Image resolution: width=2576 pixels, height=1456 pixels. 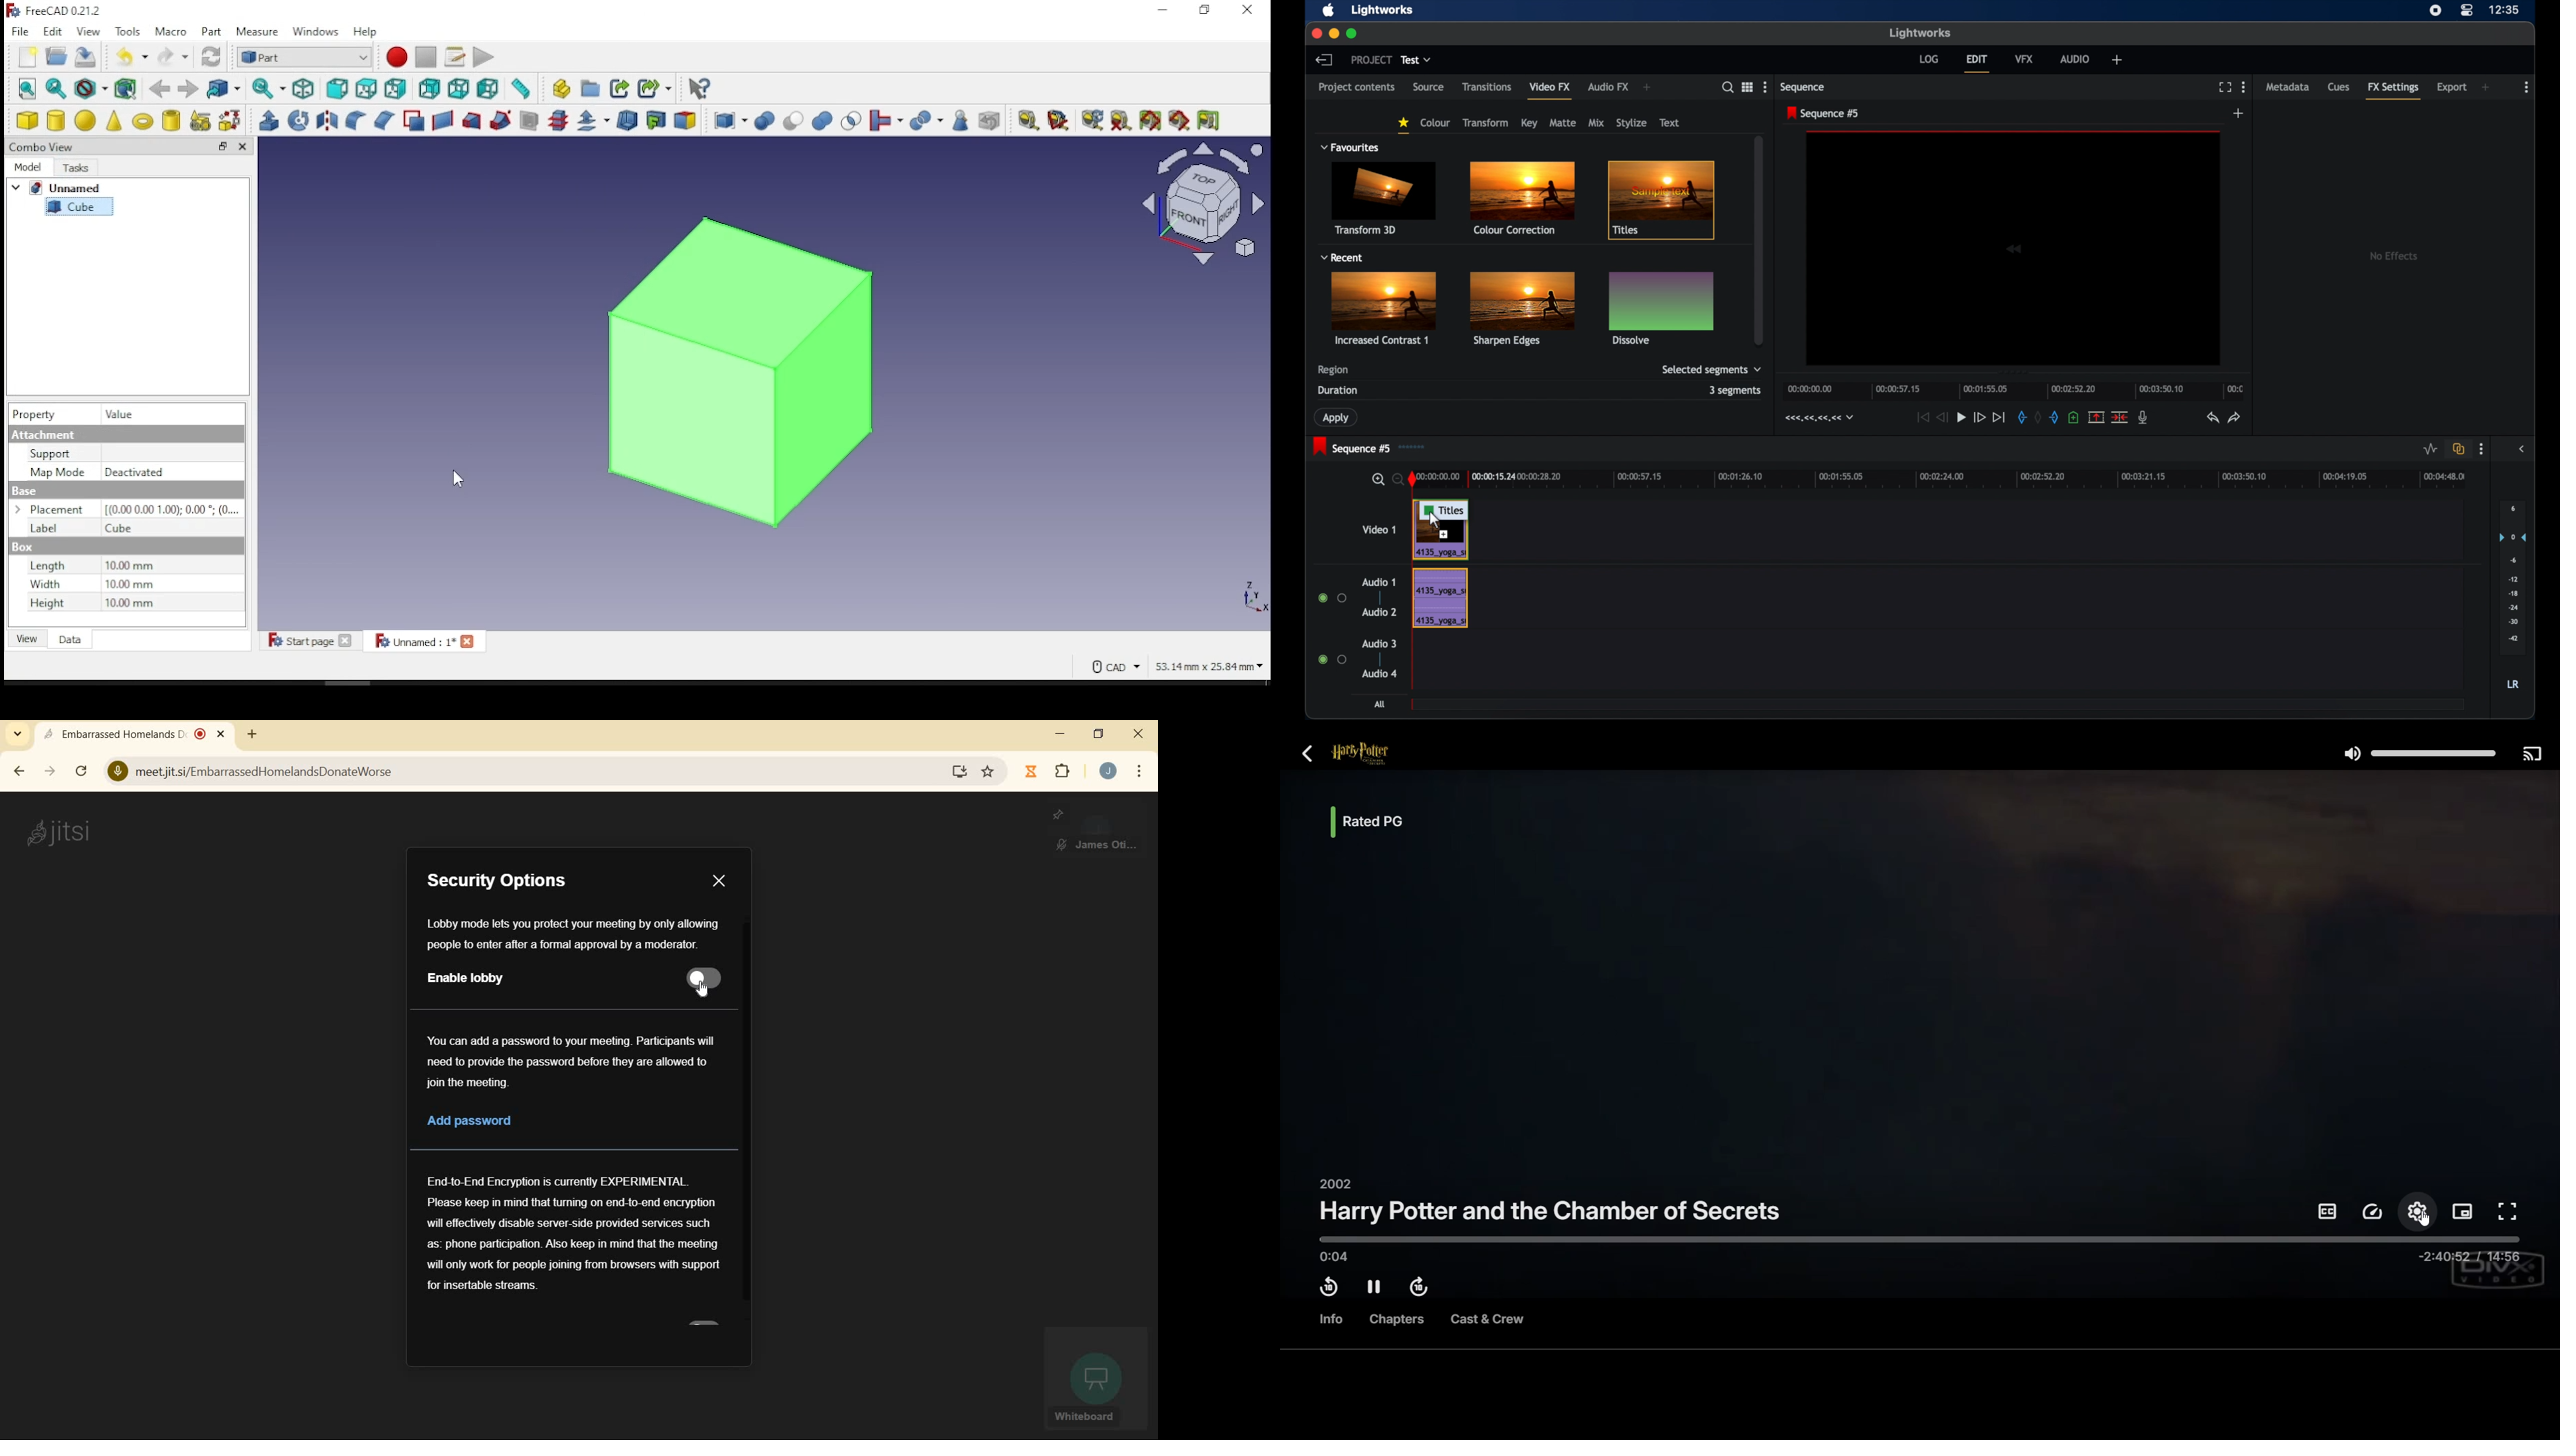 What do you see at coordinates (304, 90) in the screenshot?
I see `isometric` at bounding box center [304, 90].